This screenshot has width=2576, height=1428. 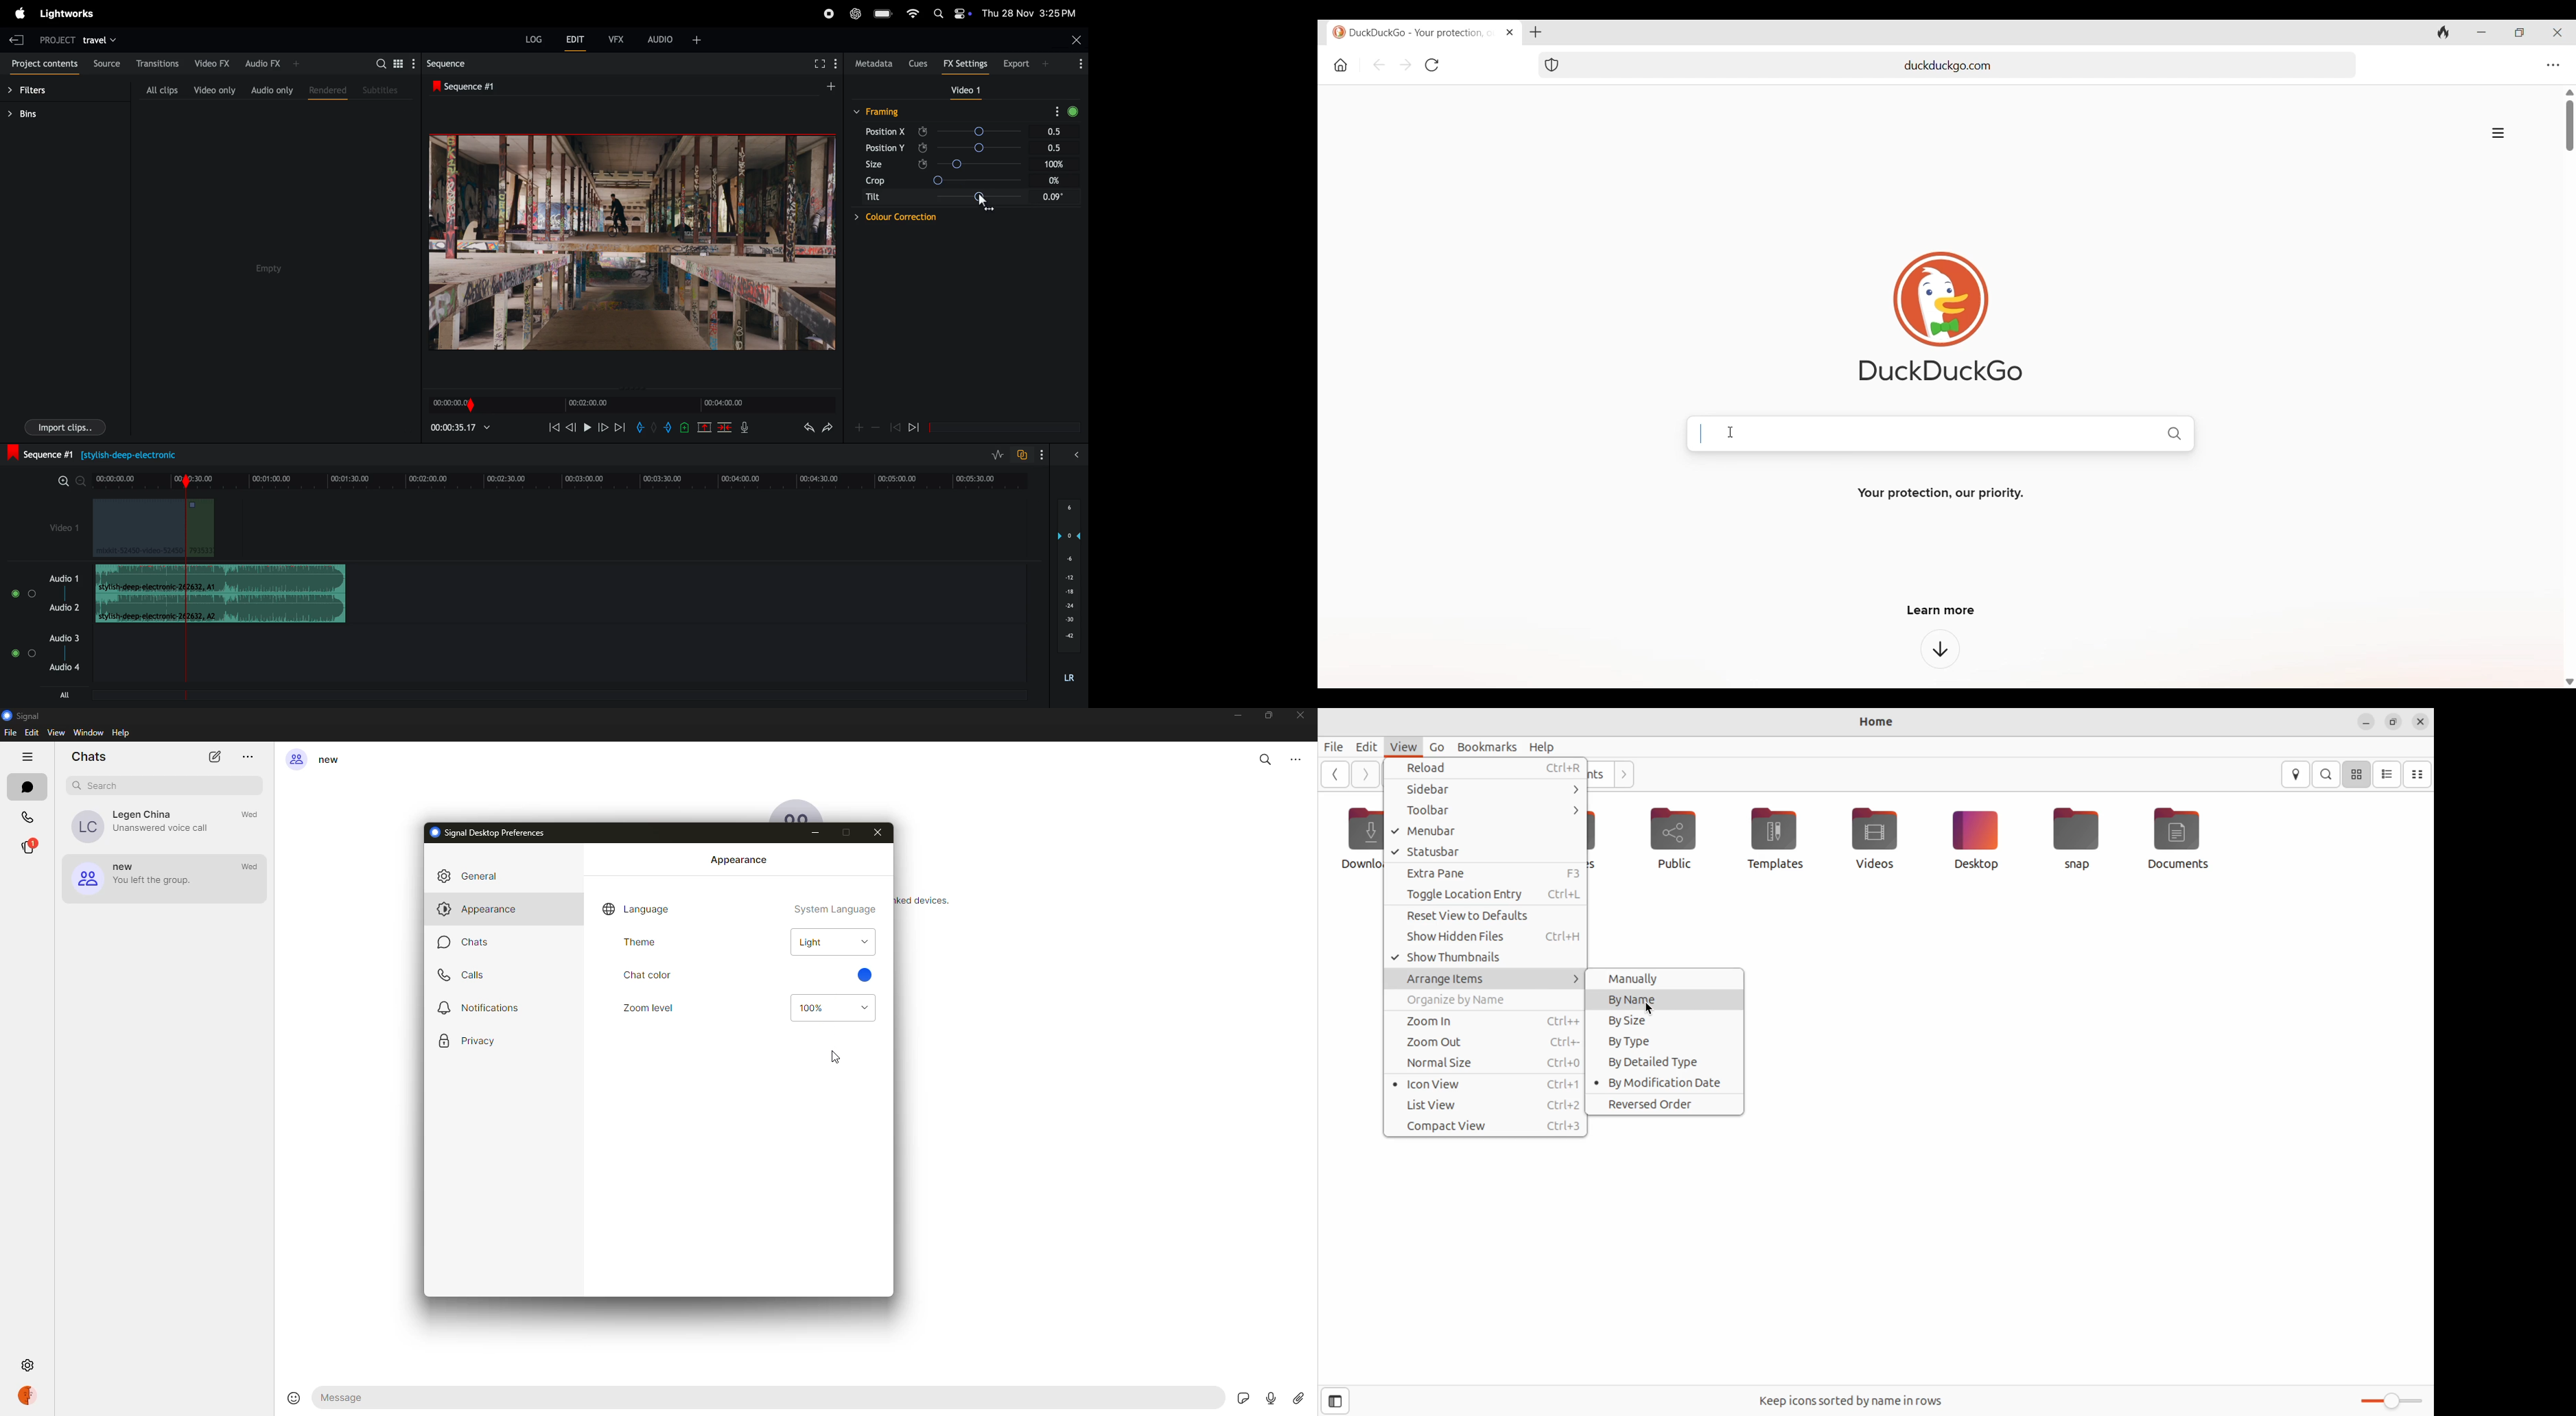 What do you see at coordinates (493, 831) in the screenshot?
I see `signal desktop preferences` at bounding box center [493, 831].